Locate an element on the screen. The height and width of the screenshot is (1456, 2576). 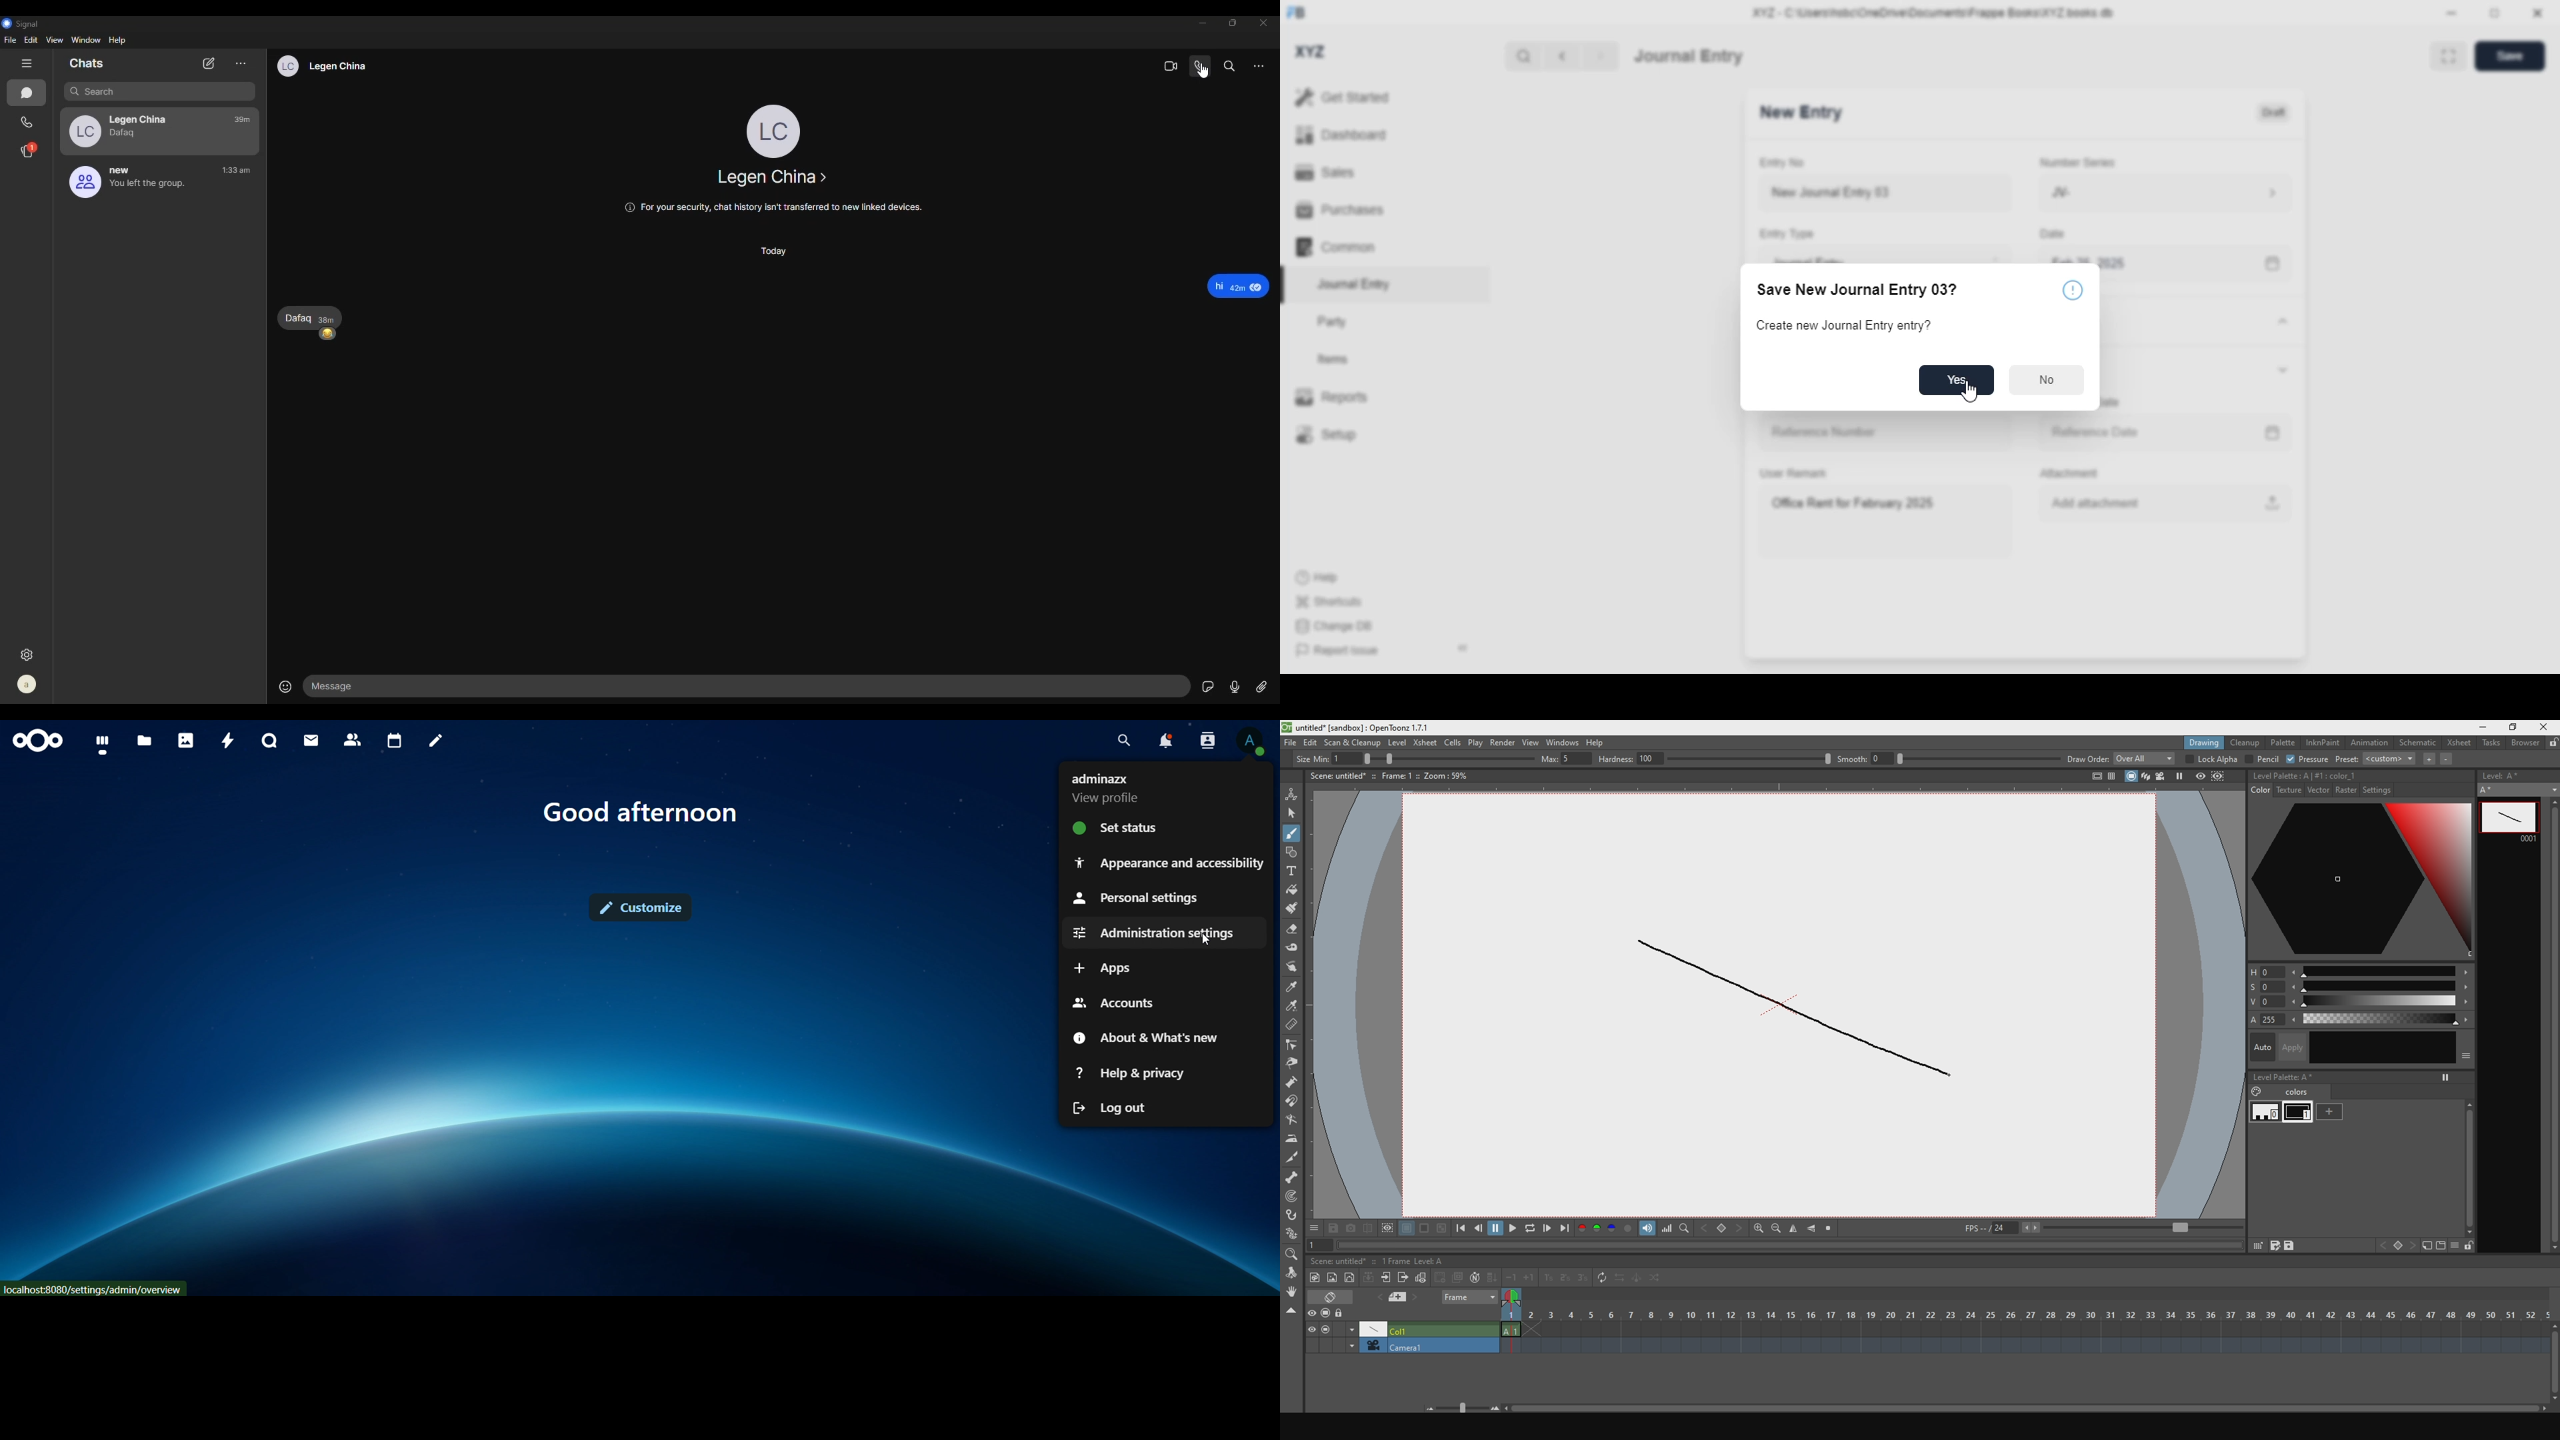
settings is located at coordinates (33, 653).